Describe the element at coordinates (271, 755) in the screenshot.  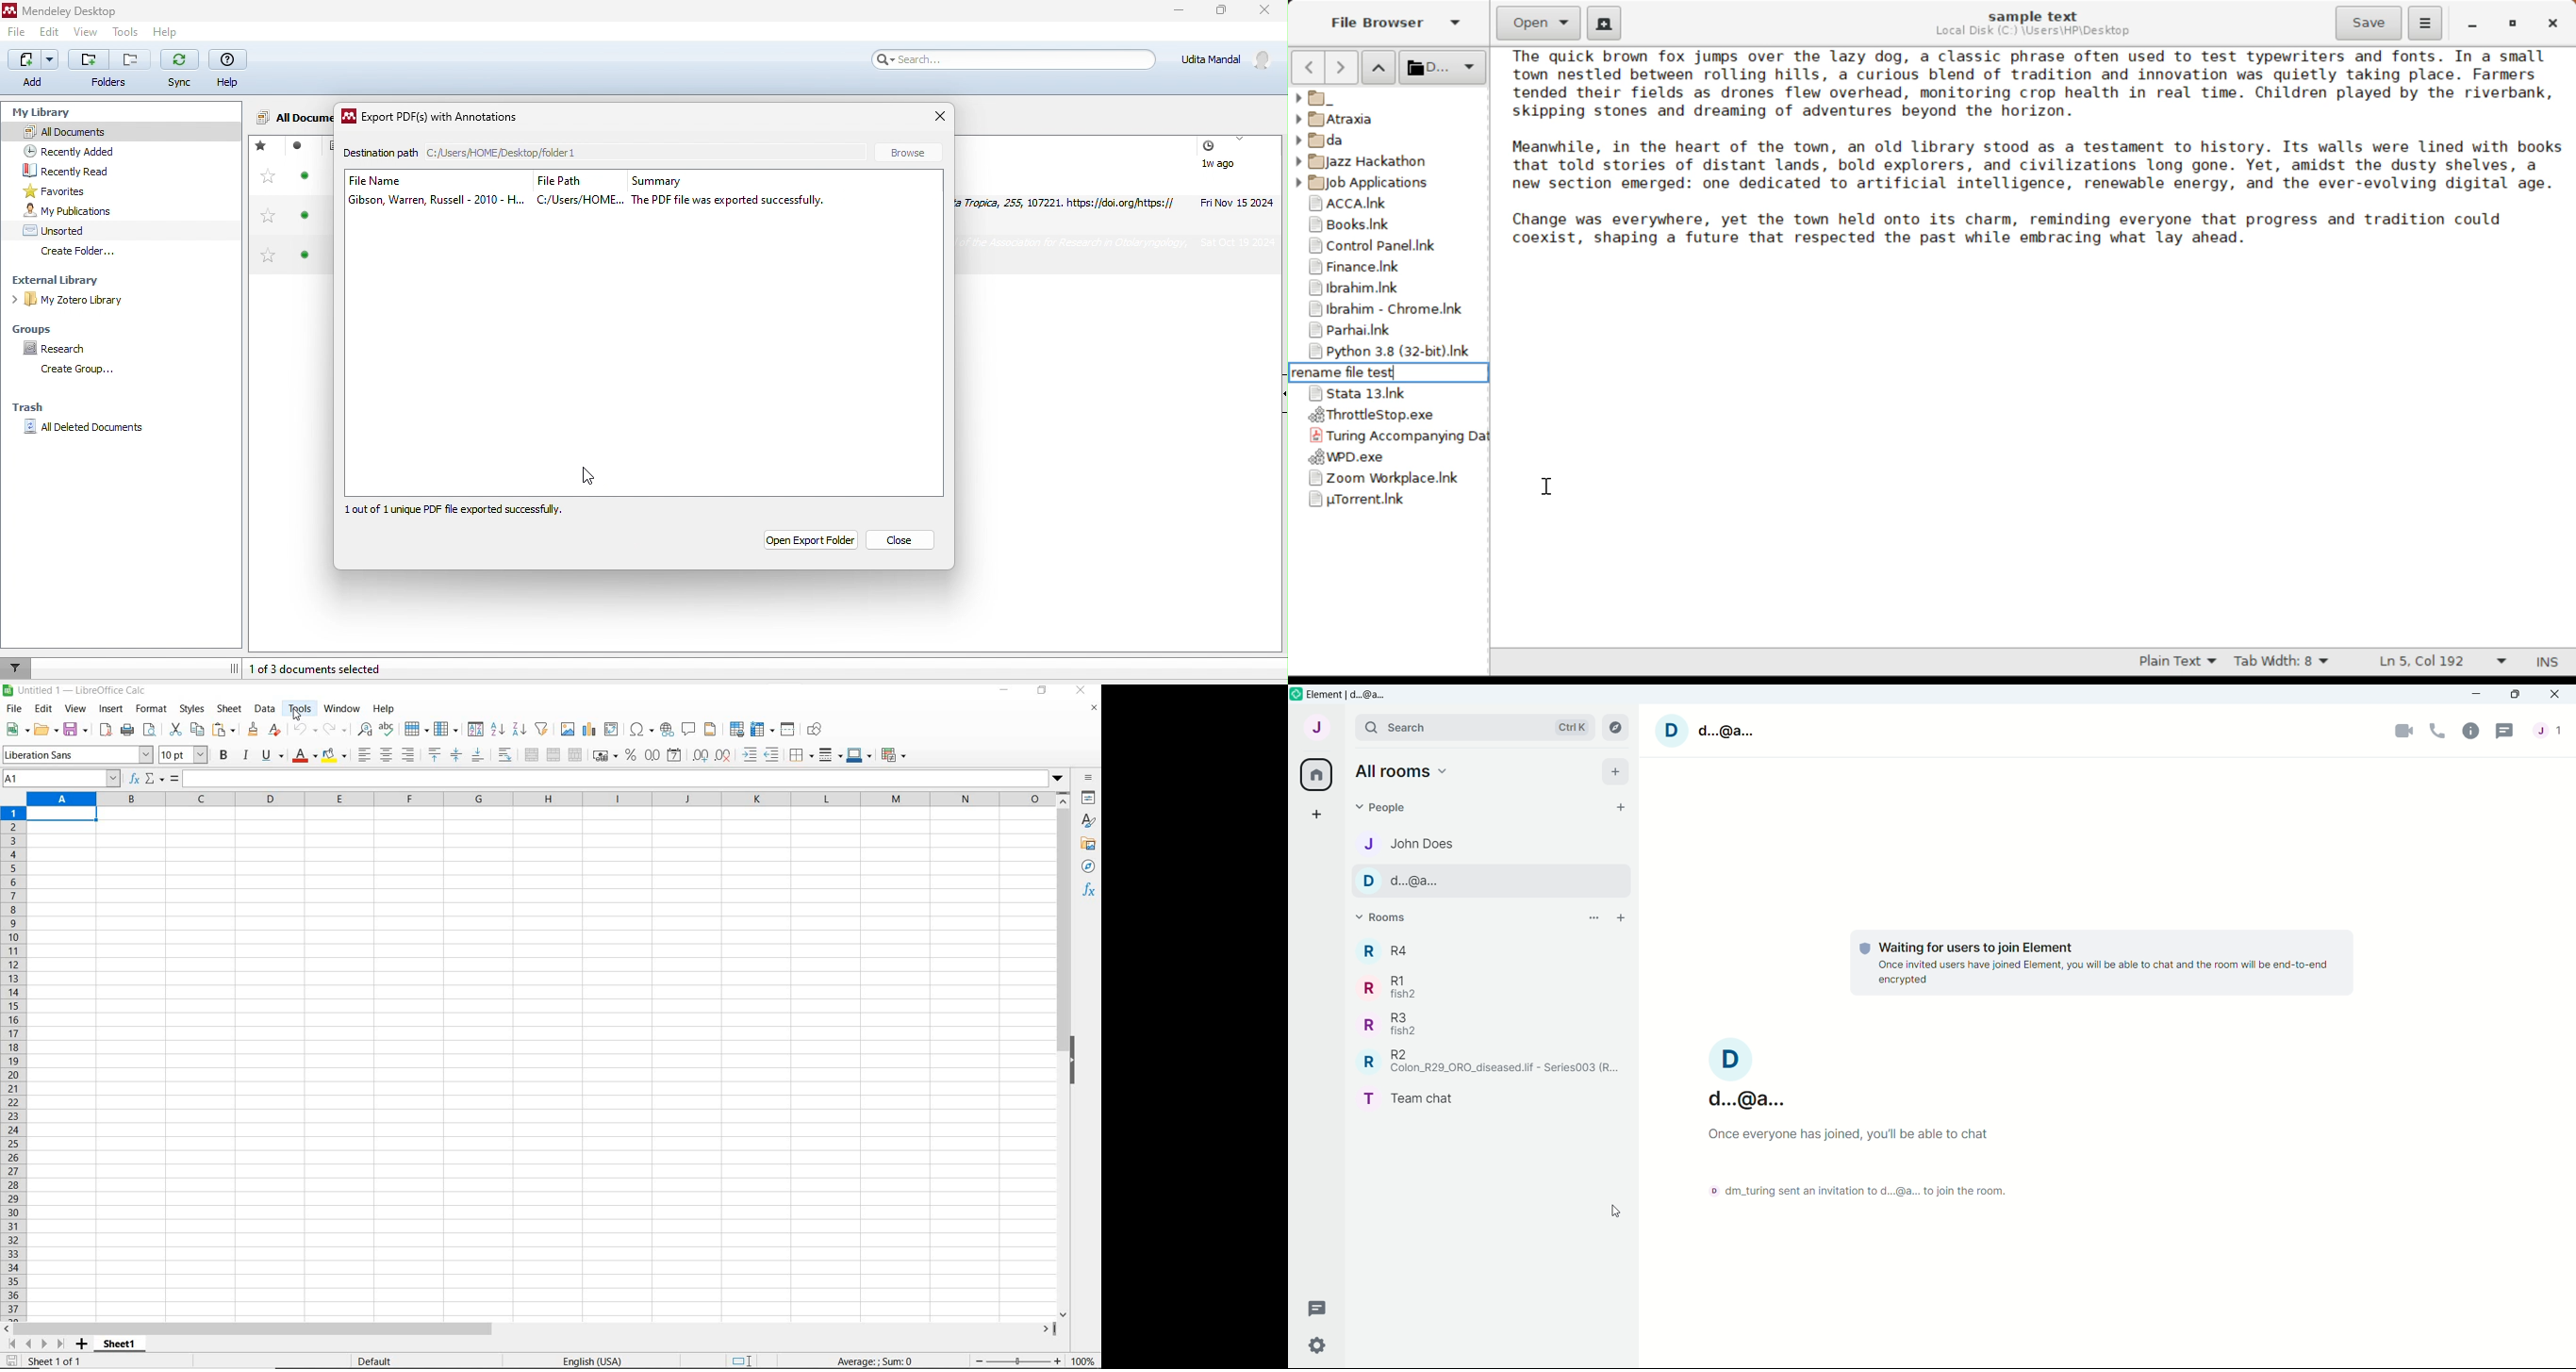
I see `underline` at that location.